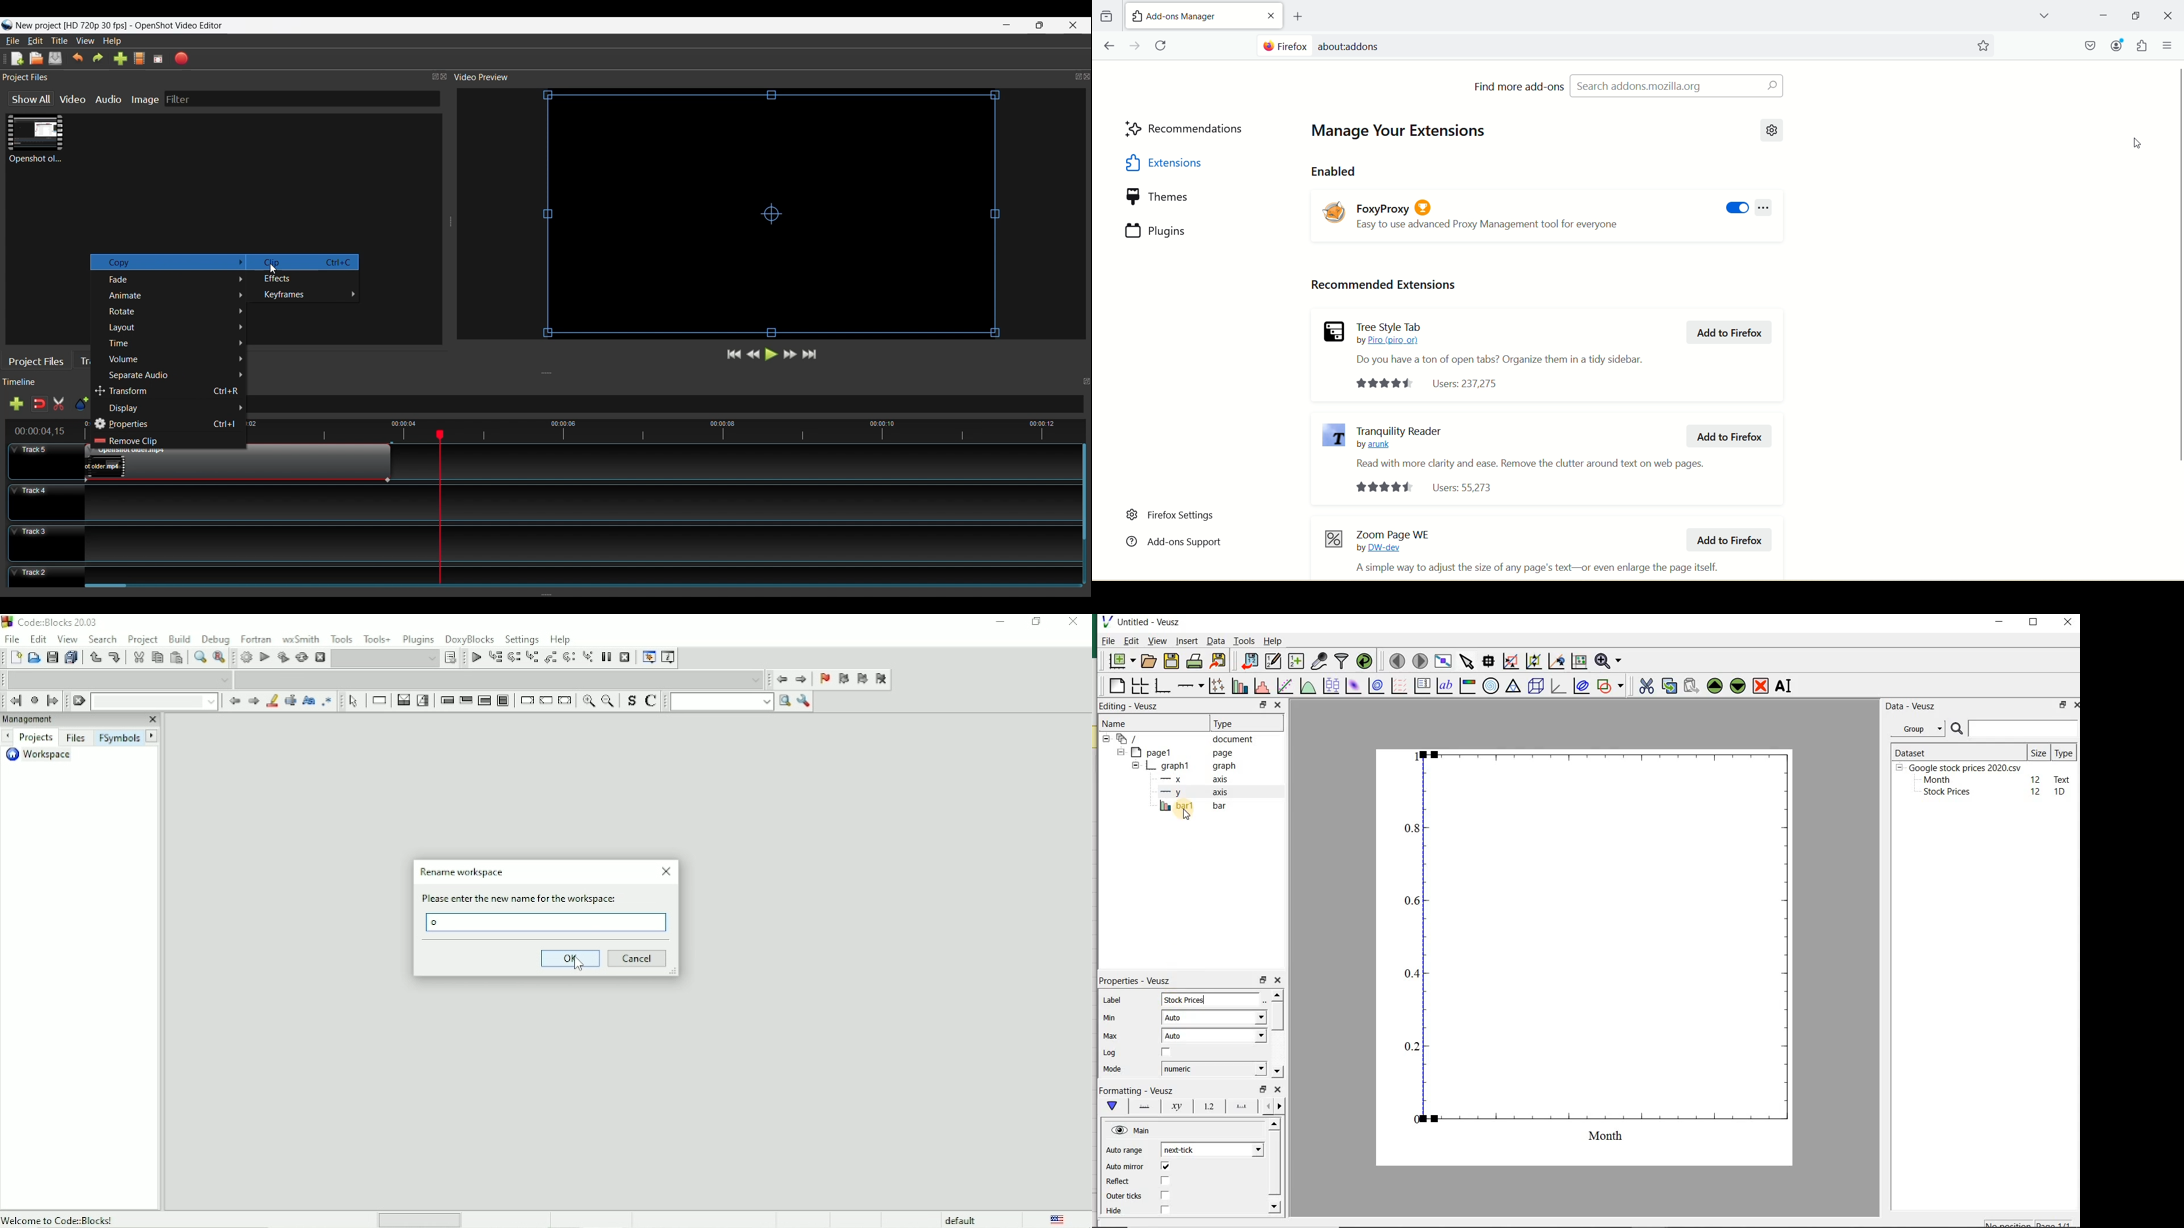 The width and height of the screenshot is (2184, 1232). Describe the element at coordinates (1269, 17) in the screenshot. I see `Close` at that location.